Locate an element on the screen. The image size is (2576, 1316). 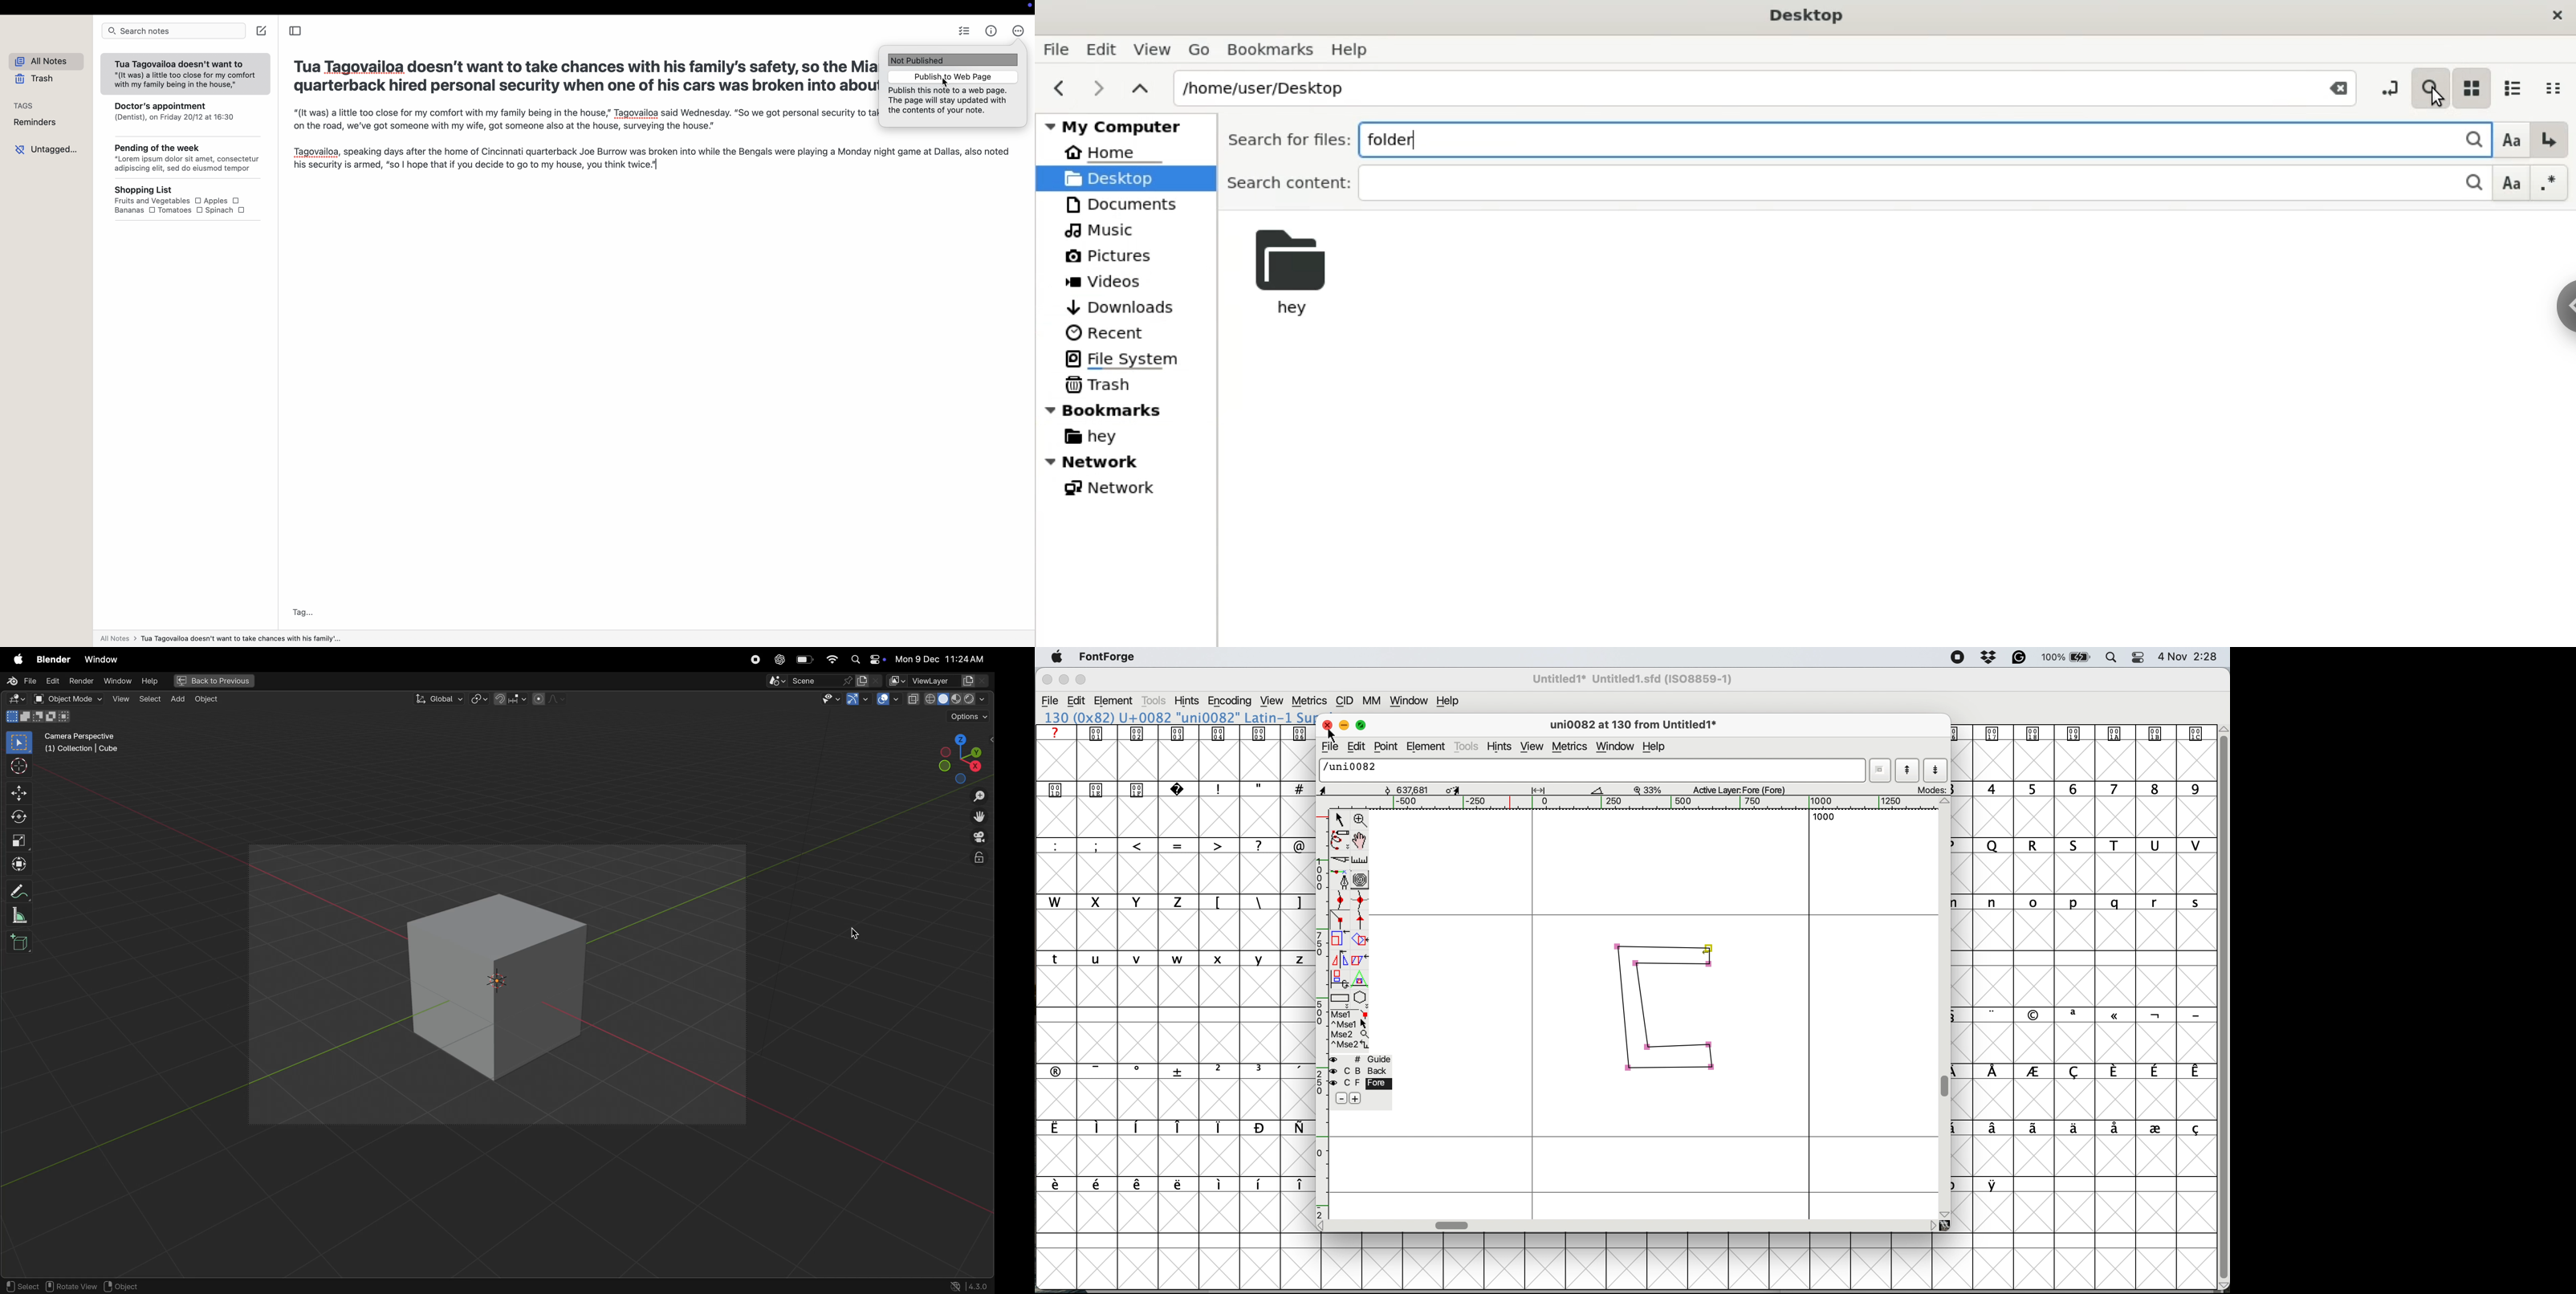
transform is located at coordinates (18, 865).